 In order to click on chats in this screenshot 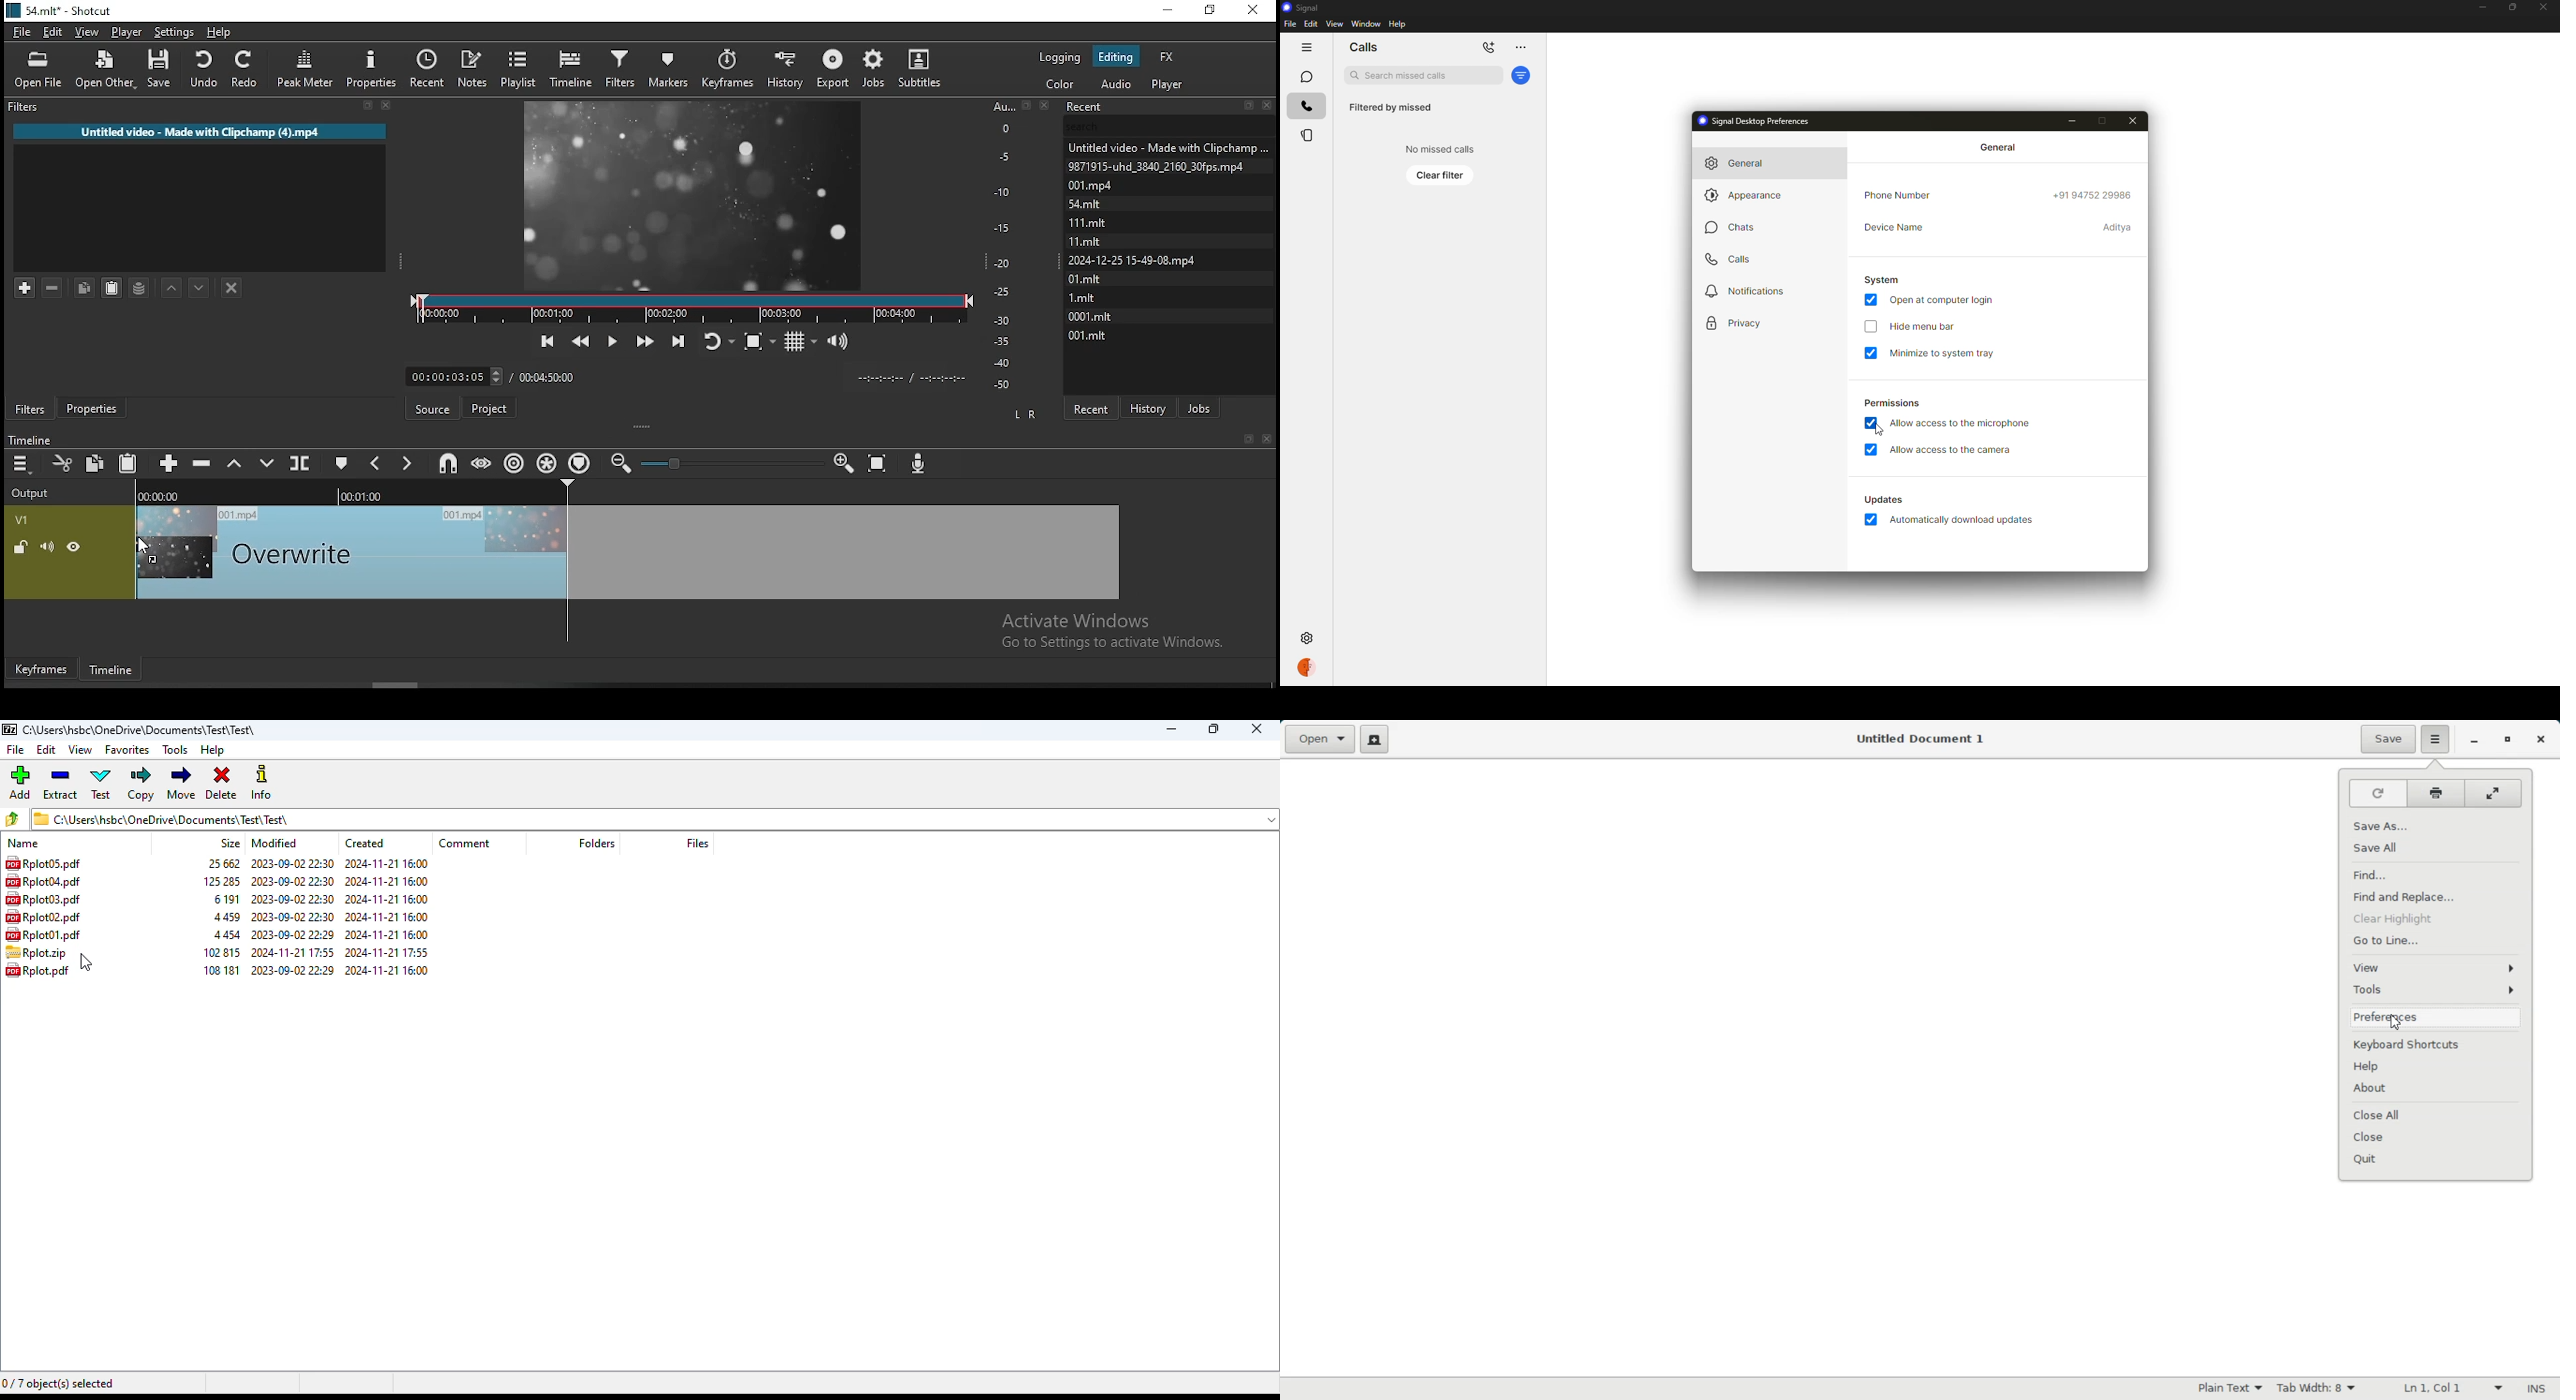, I will do `click(1732, 227)`.